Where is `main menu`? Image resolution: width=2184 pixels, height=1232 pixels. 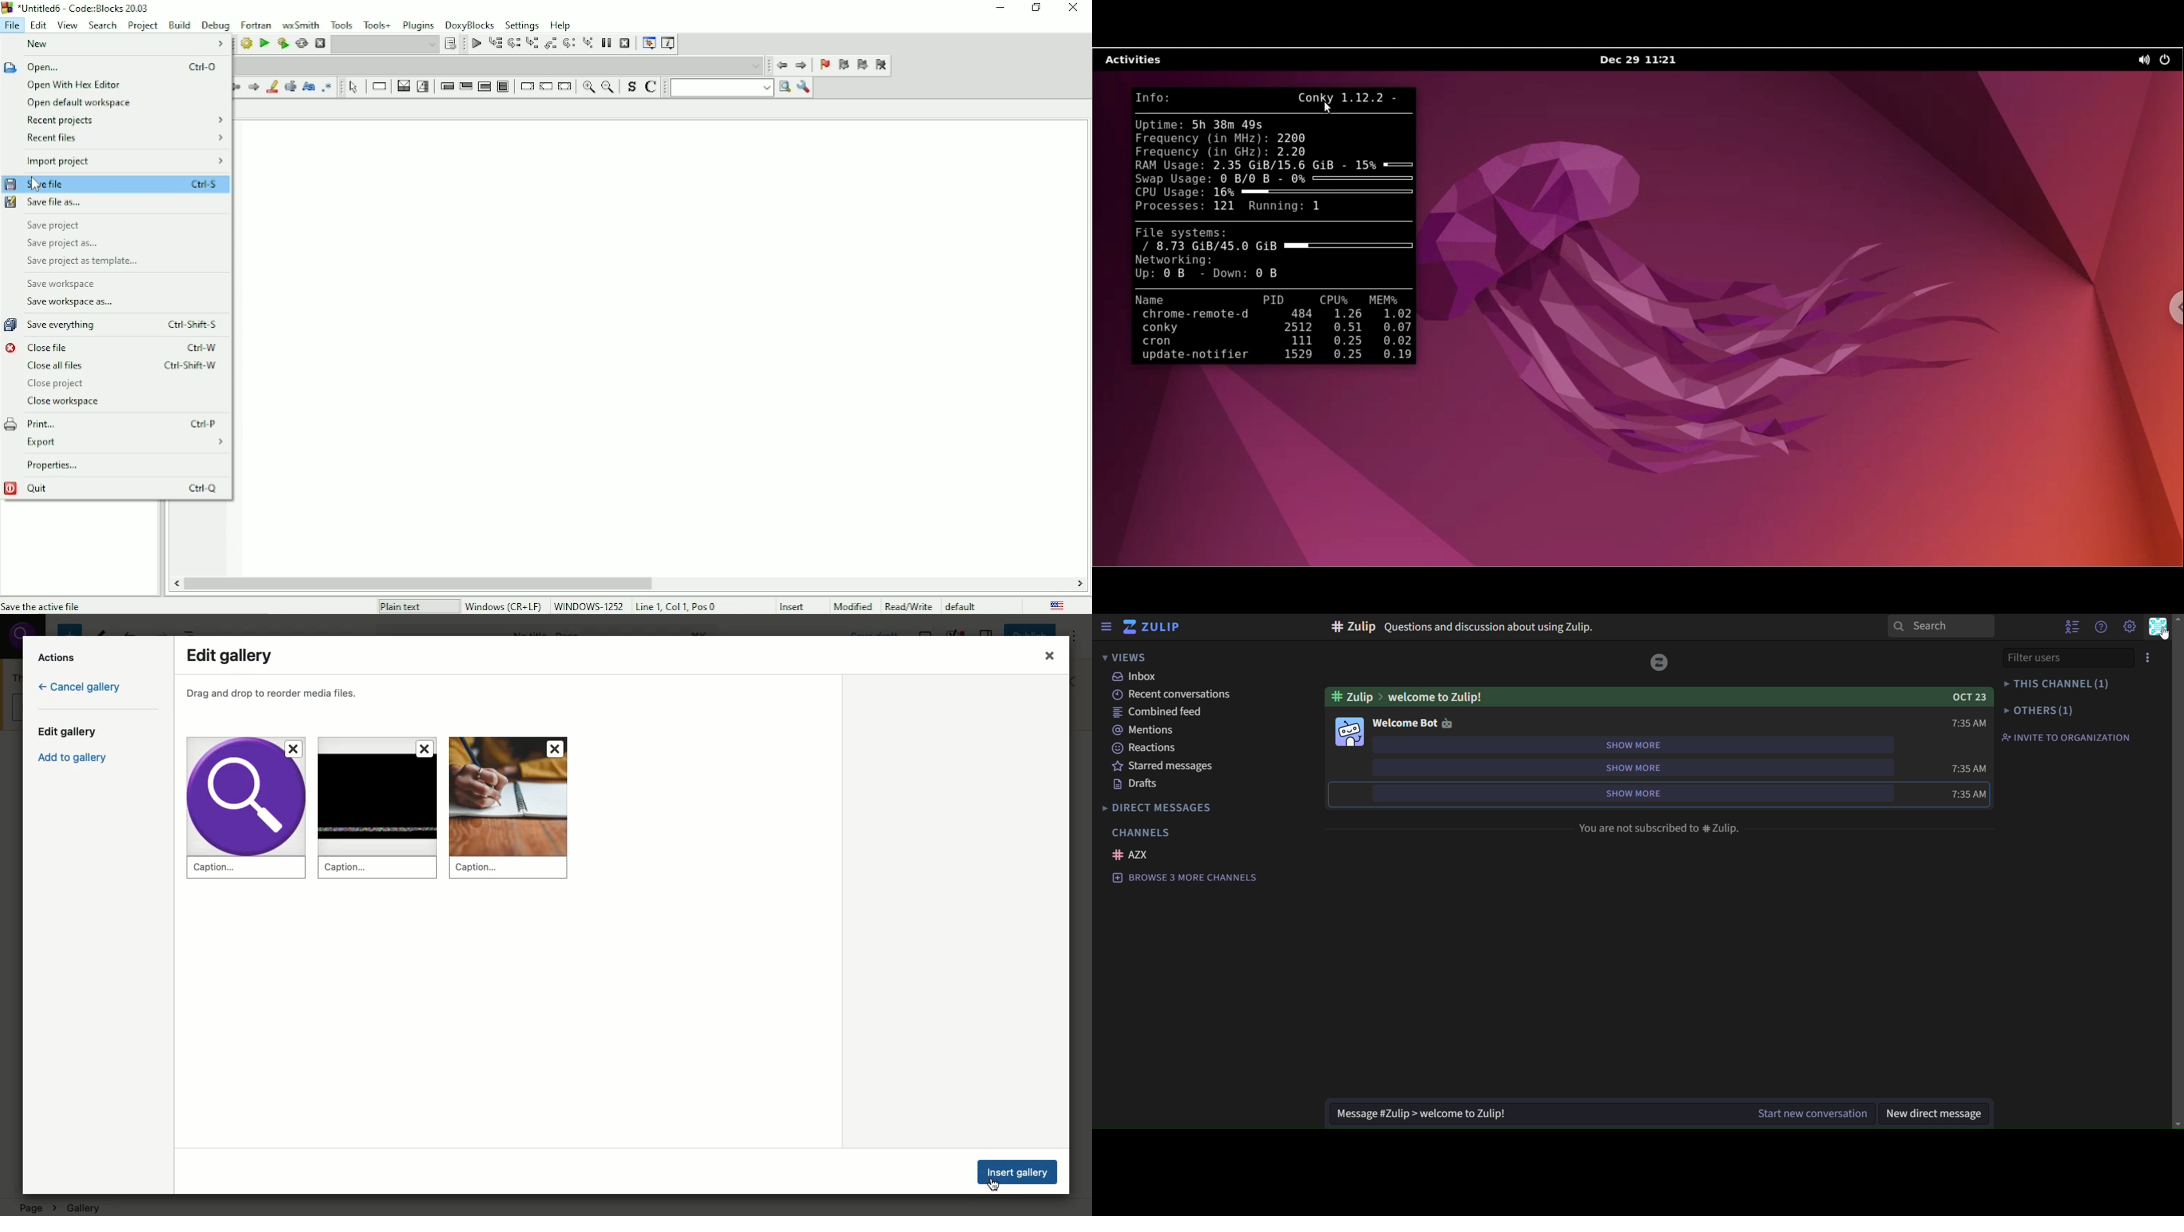
main menu is located at coordinates (2129, 626).